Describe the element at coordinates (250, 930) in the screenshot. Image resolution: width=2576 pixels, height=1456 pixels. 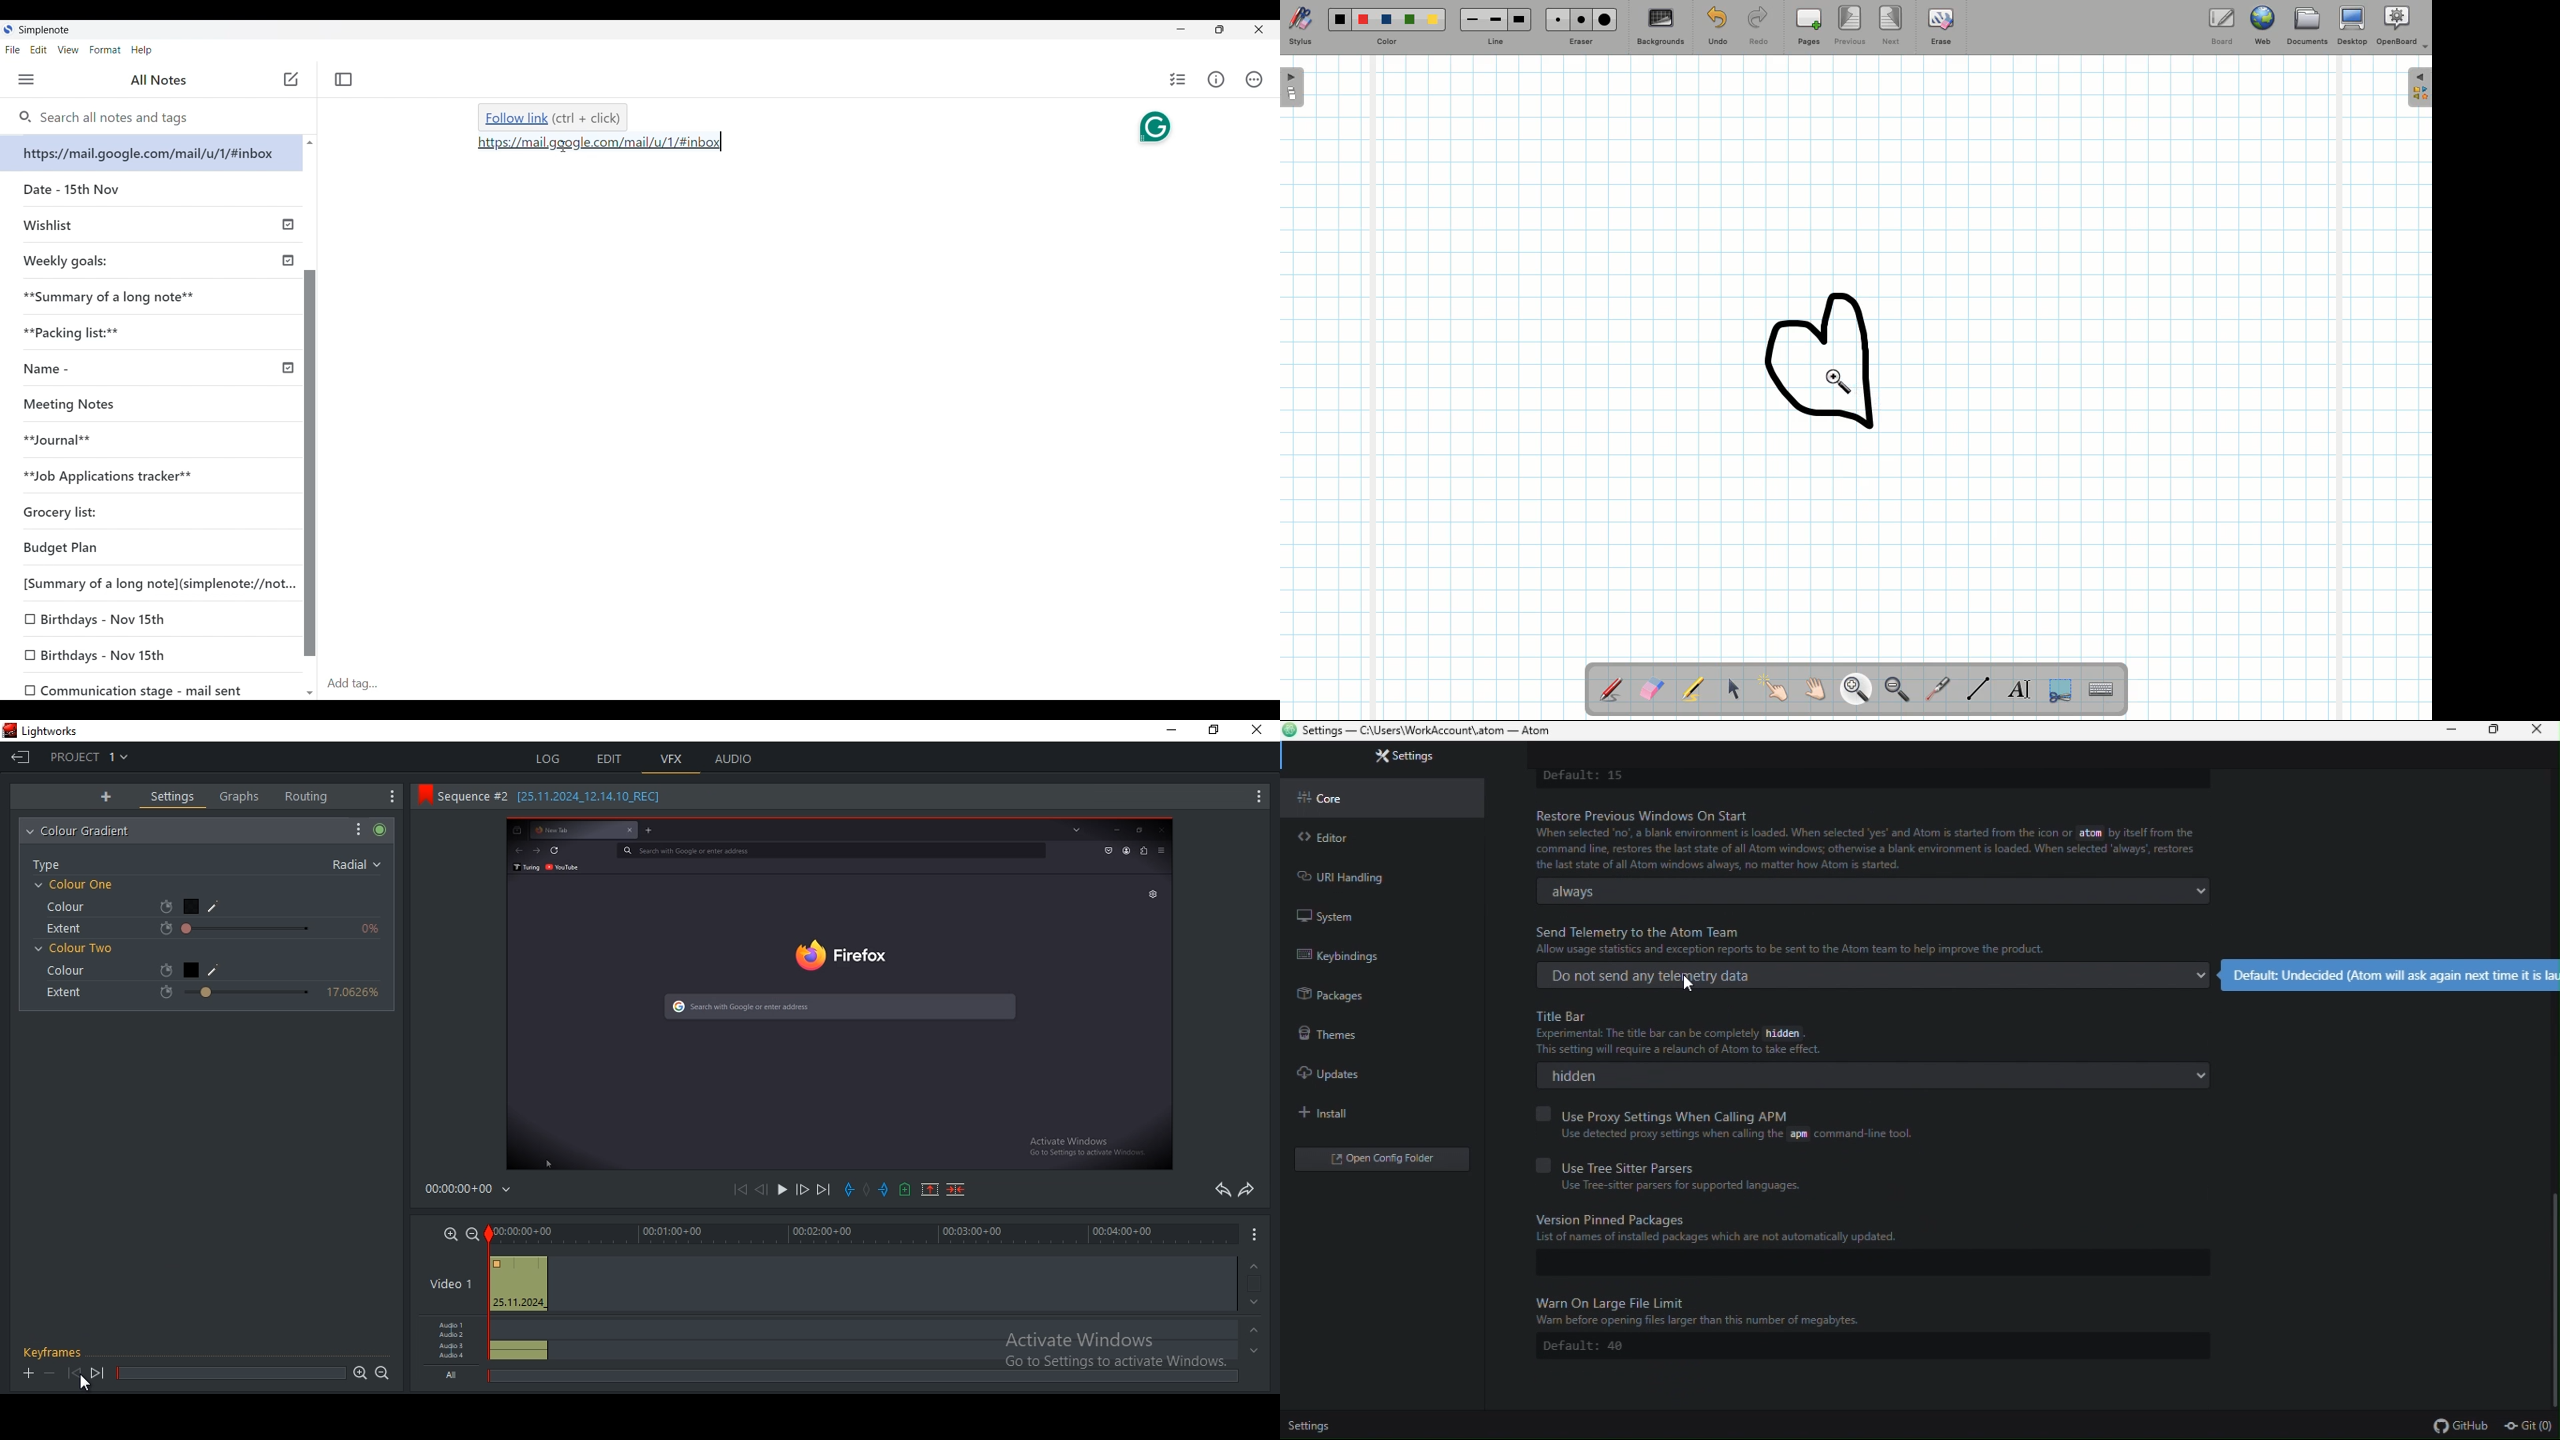
I see `Percentage slider` at that location.